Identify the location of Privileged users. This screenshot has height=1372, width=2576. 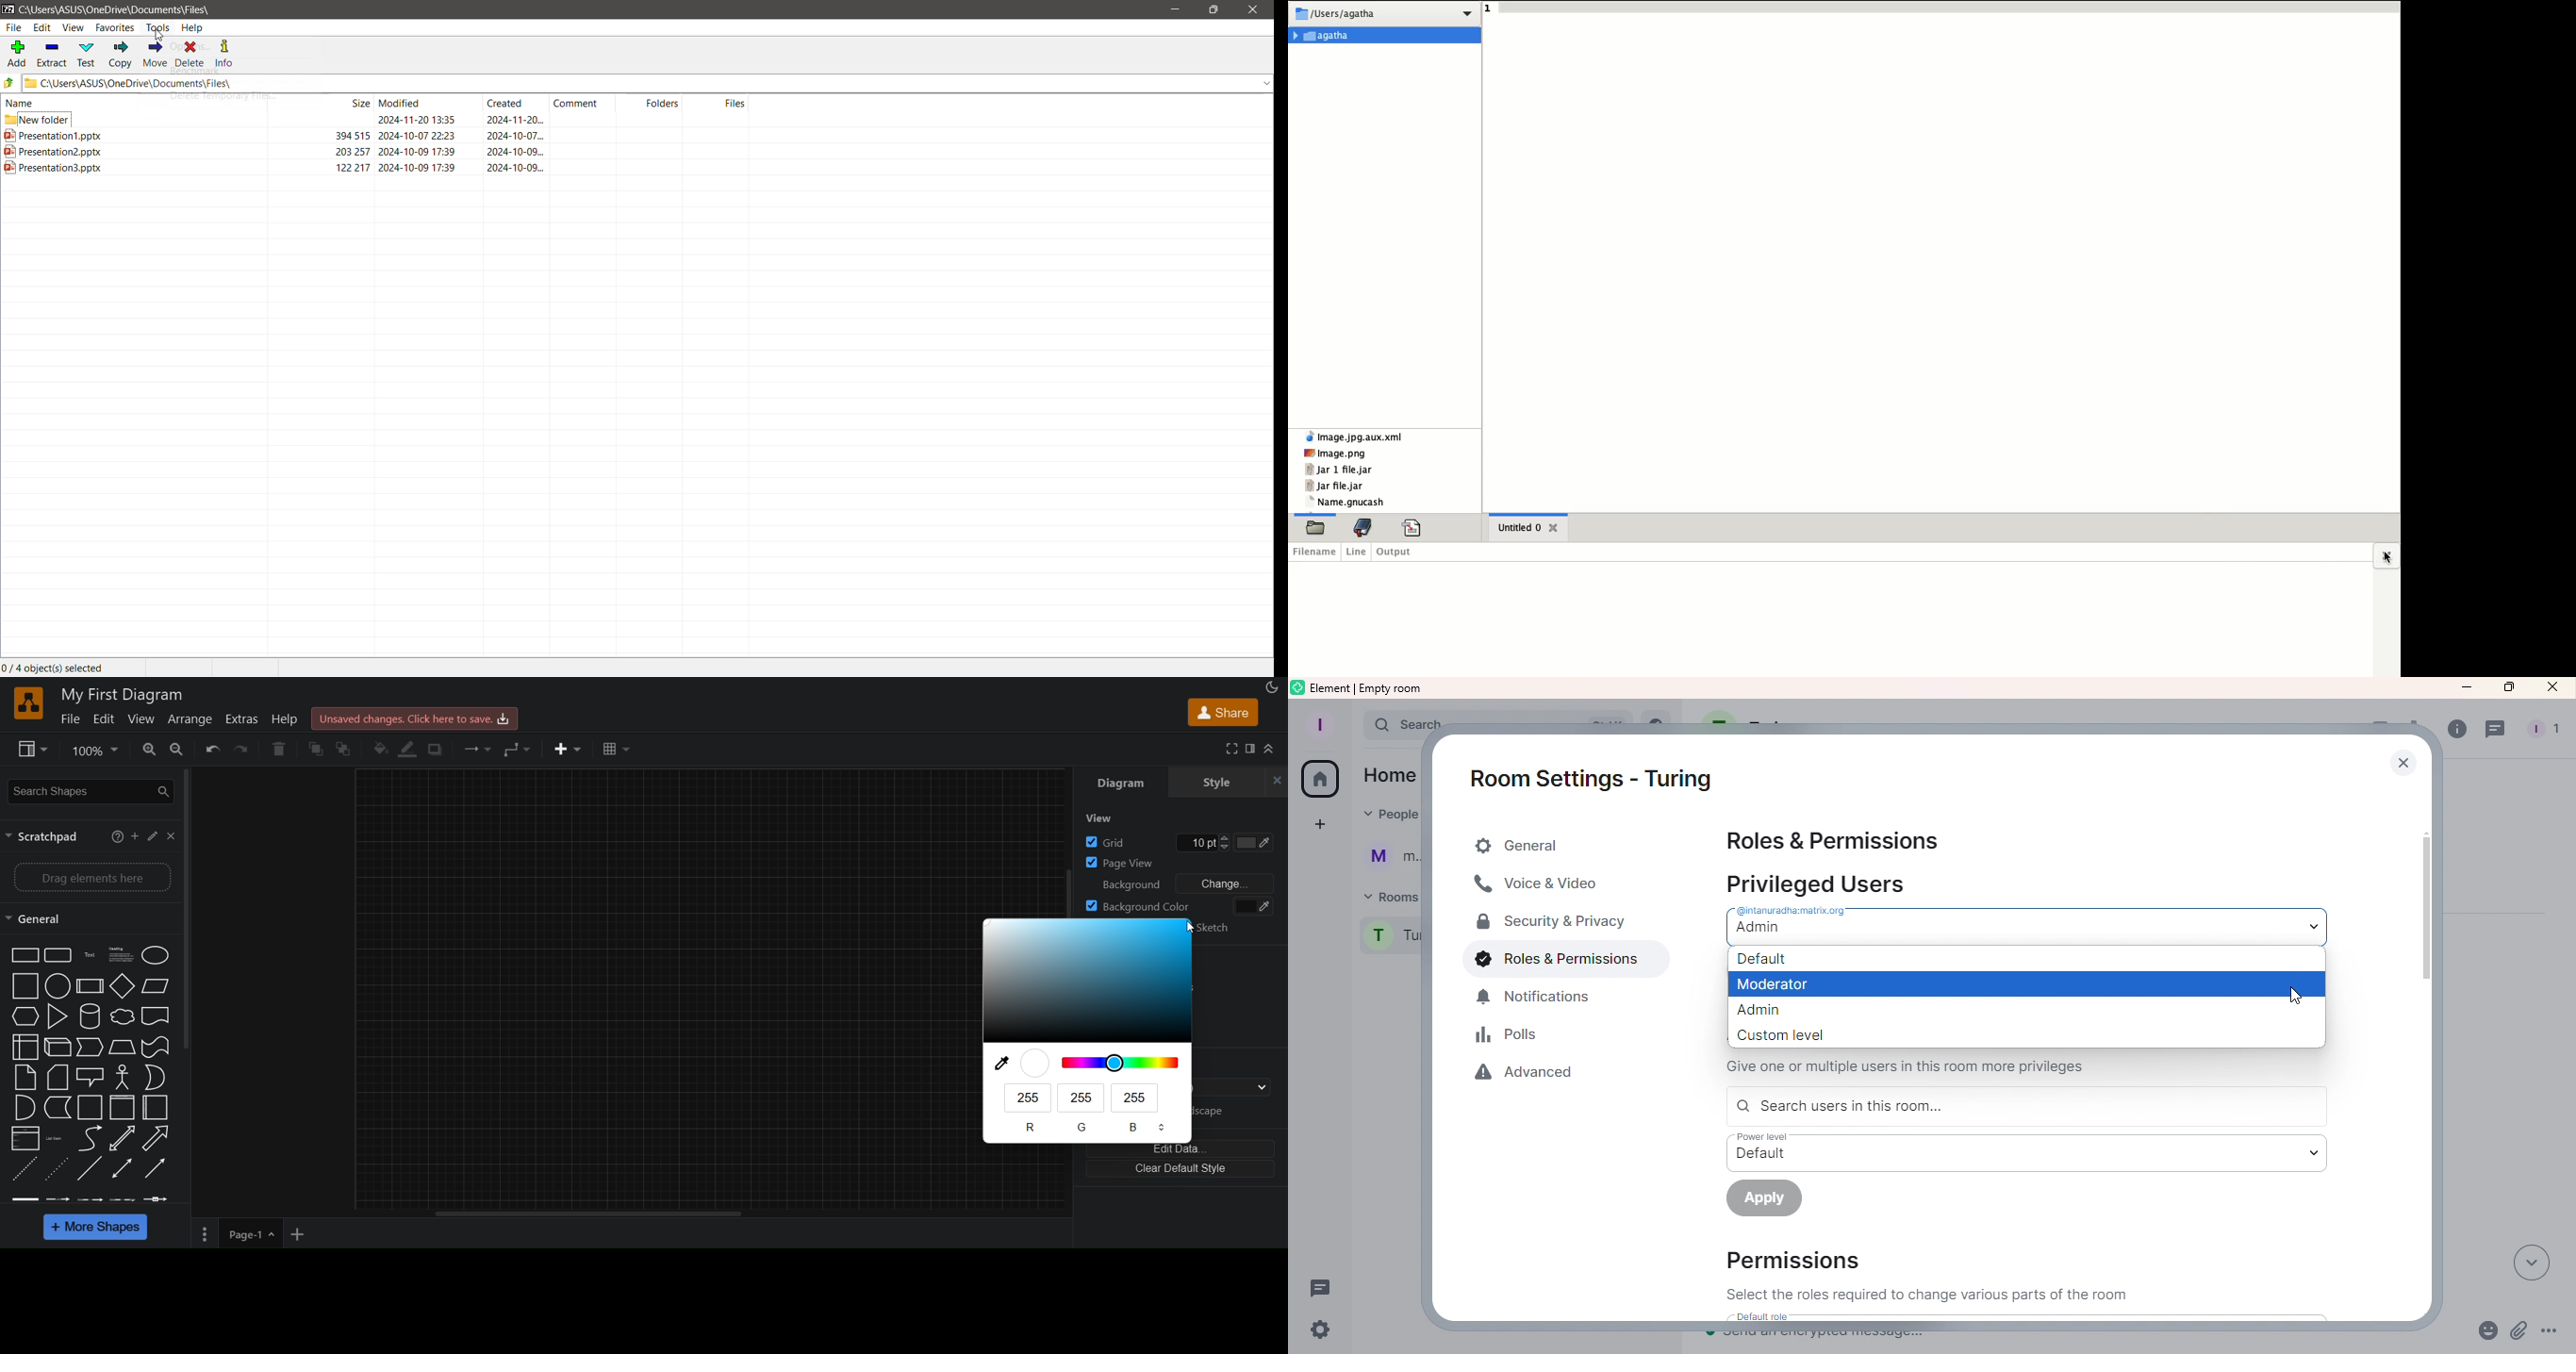
(1871, 879).